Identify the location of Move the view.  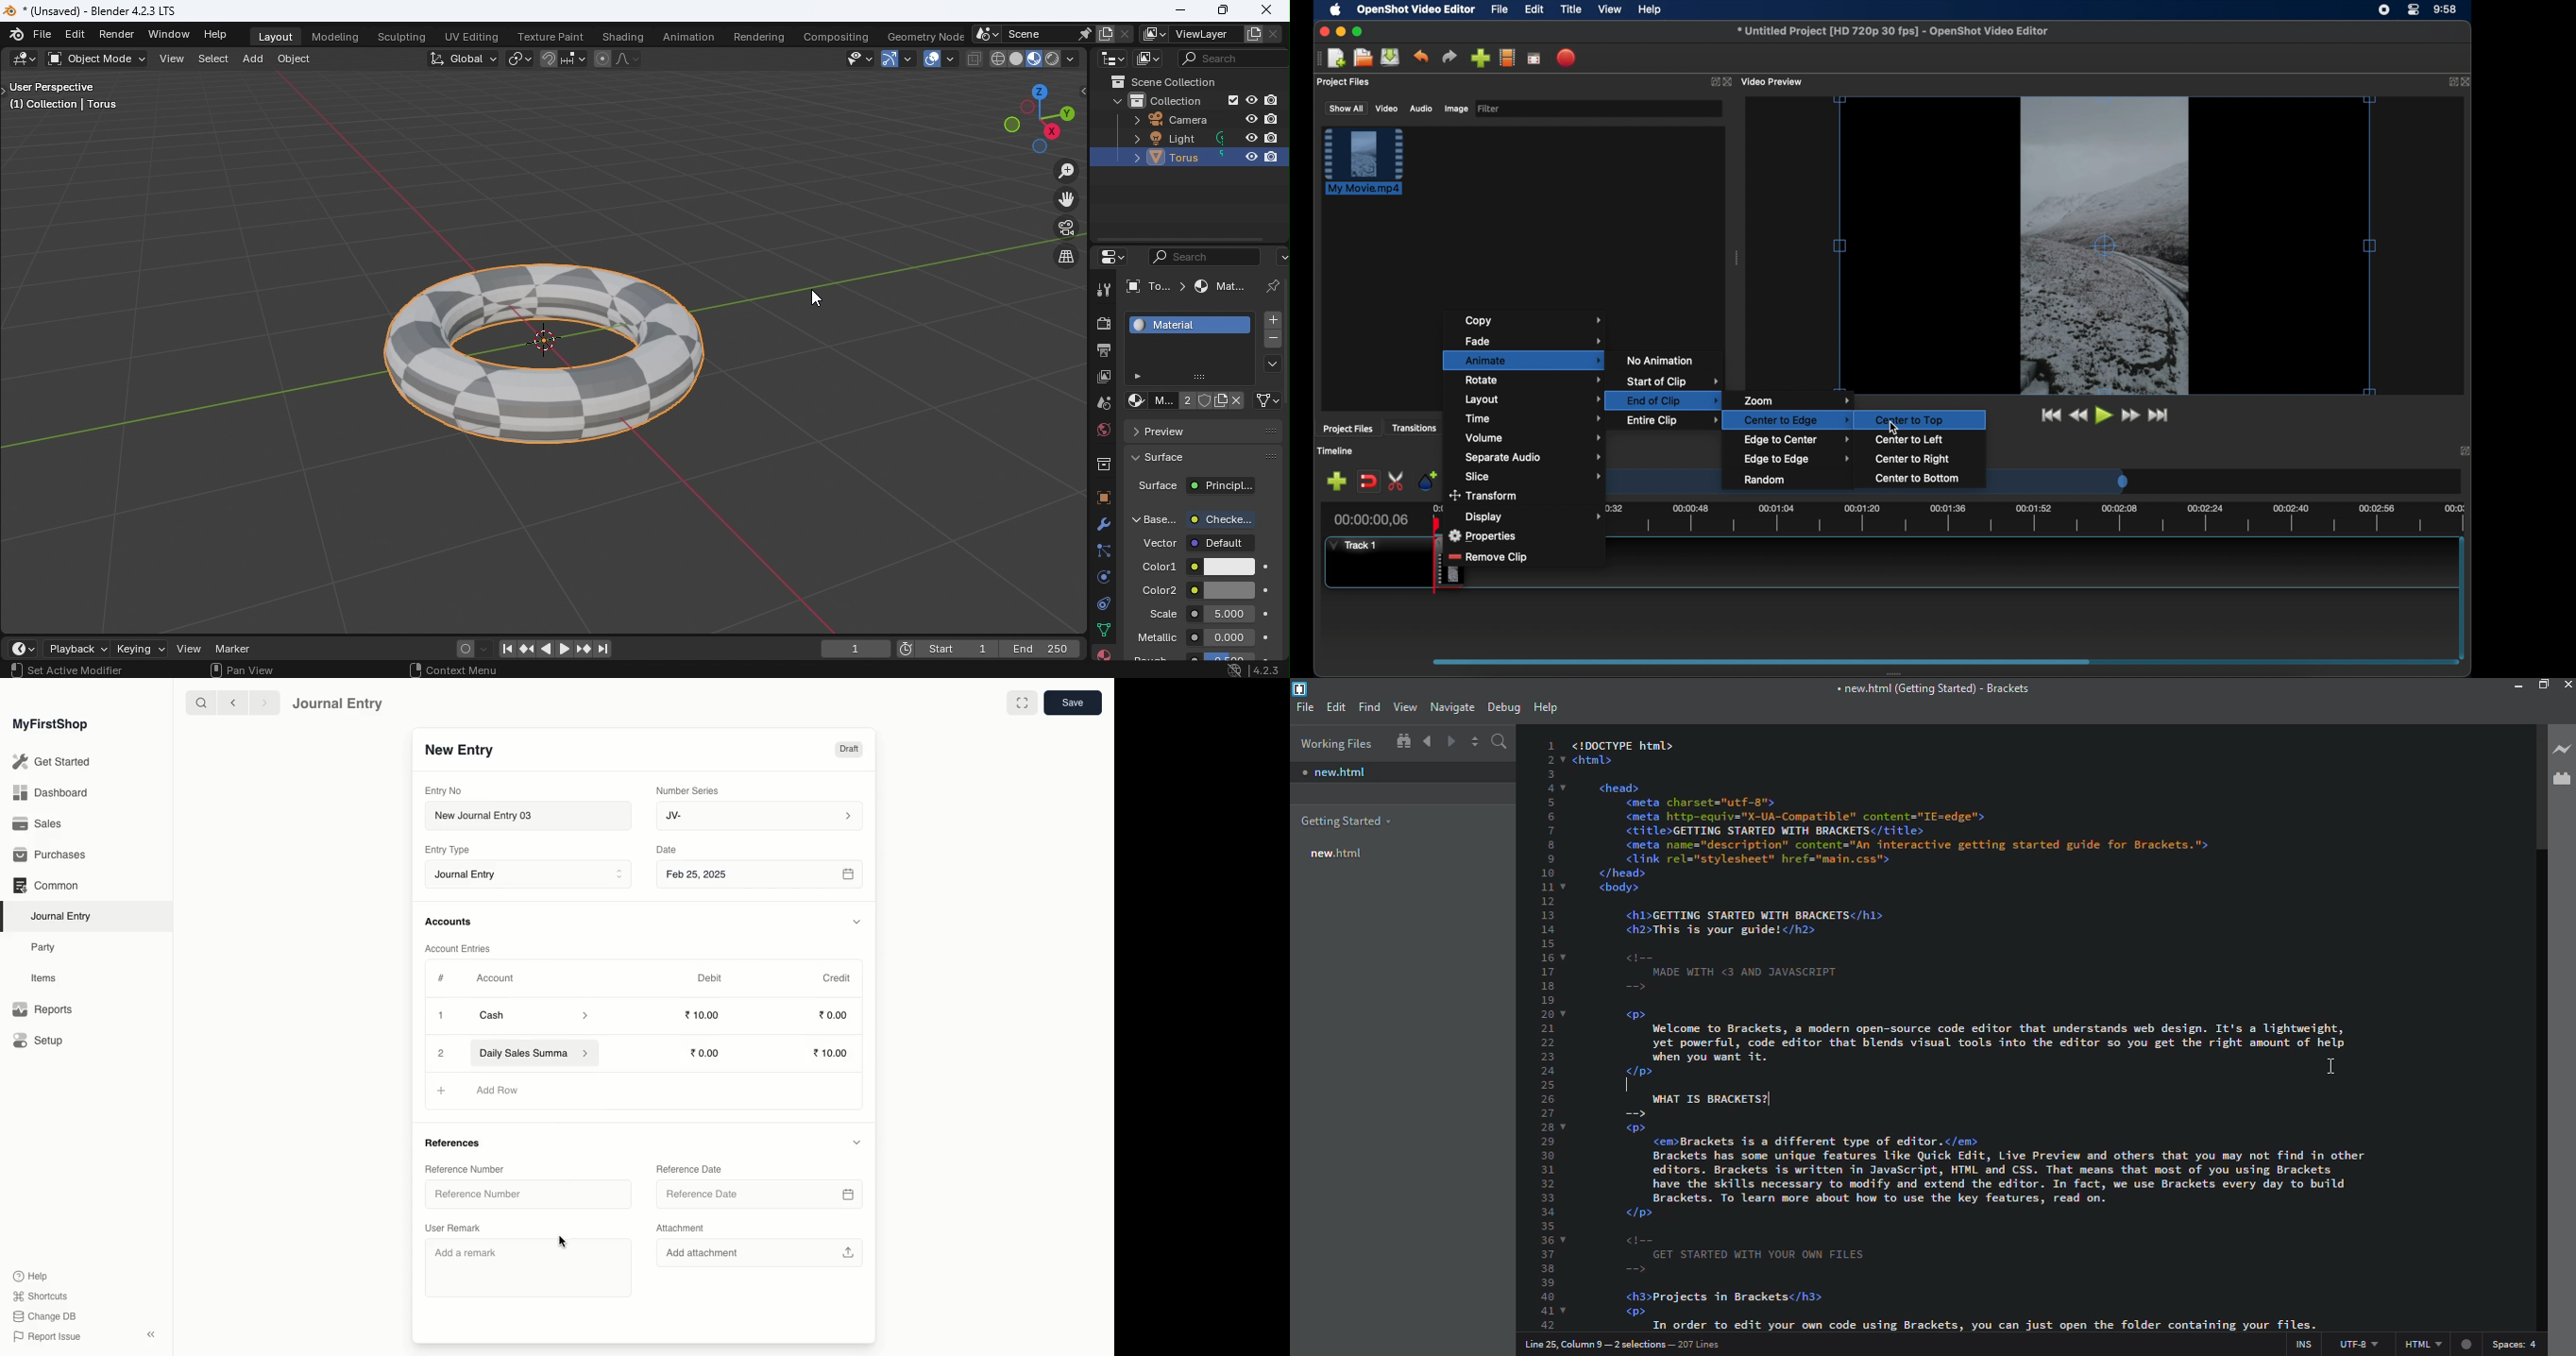
(1065, 198).